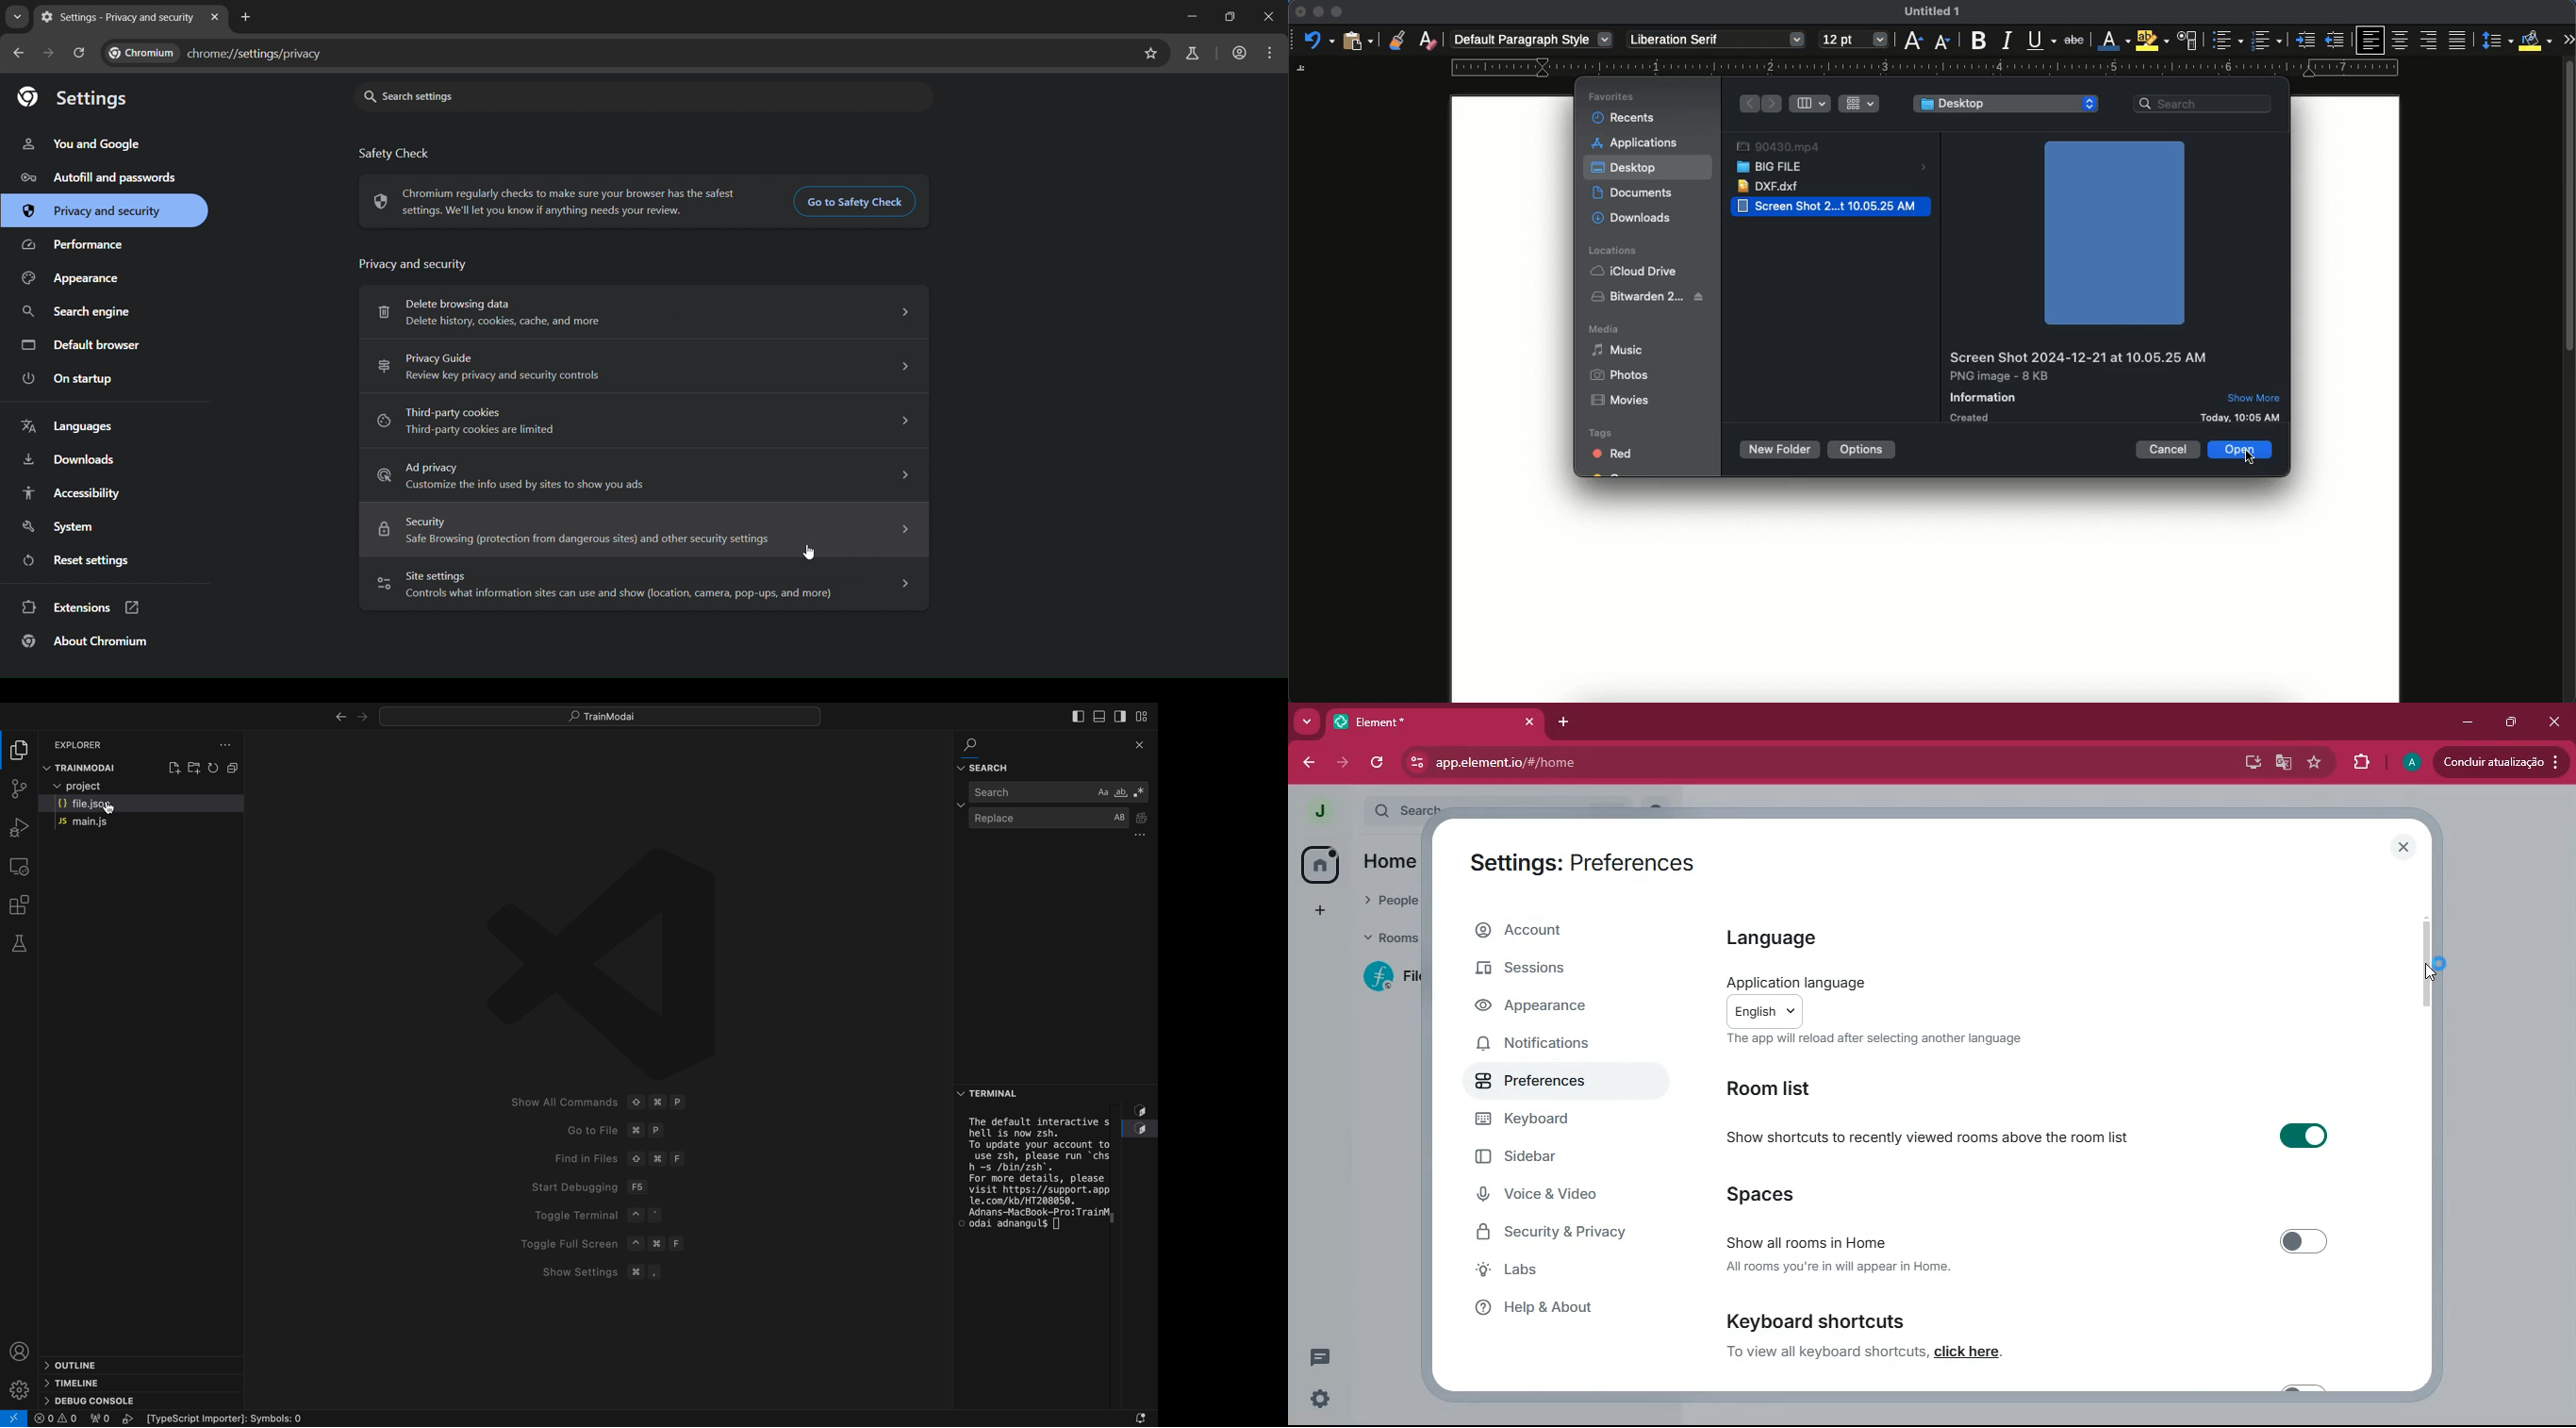 This screenshot has width=2576, height=1428. What do you see at coordinates (2404, 846) in the screenshot?
I see `close` at bounding box center [2404, 846].